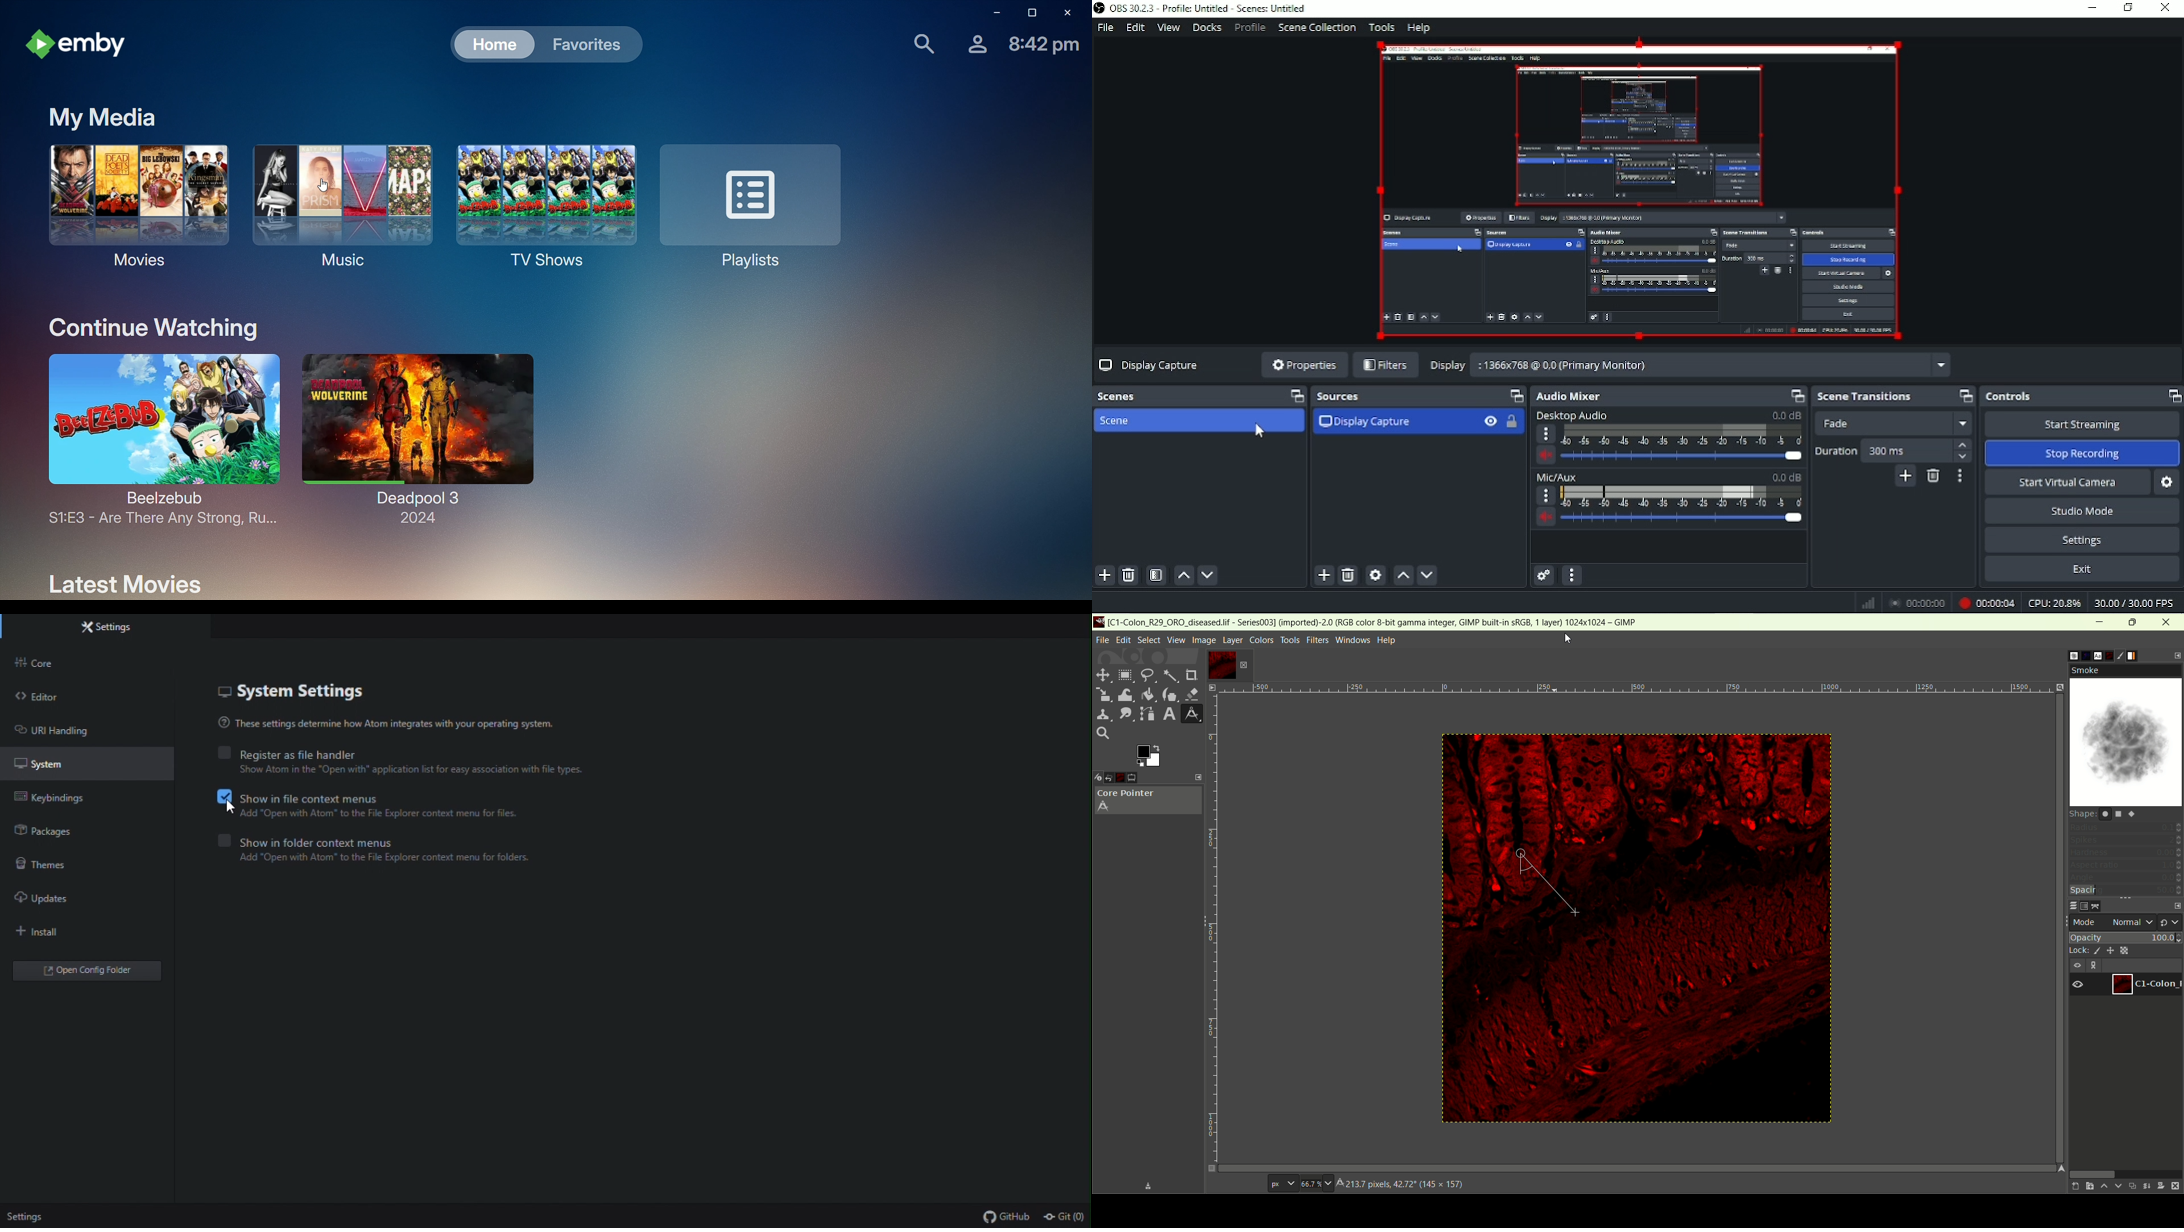 The height and width of the screenshot is (1232, 2184). What do you see at coordinates (2127, 936) in the screenshot?
I see `opacity` at bounding box center [2127, 936].